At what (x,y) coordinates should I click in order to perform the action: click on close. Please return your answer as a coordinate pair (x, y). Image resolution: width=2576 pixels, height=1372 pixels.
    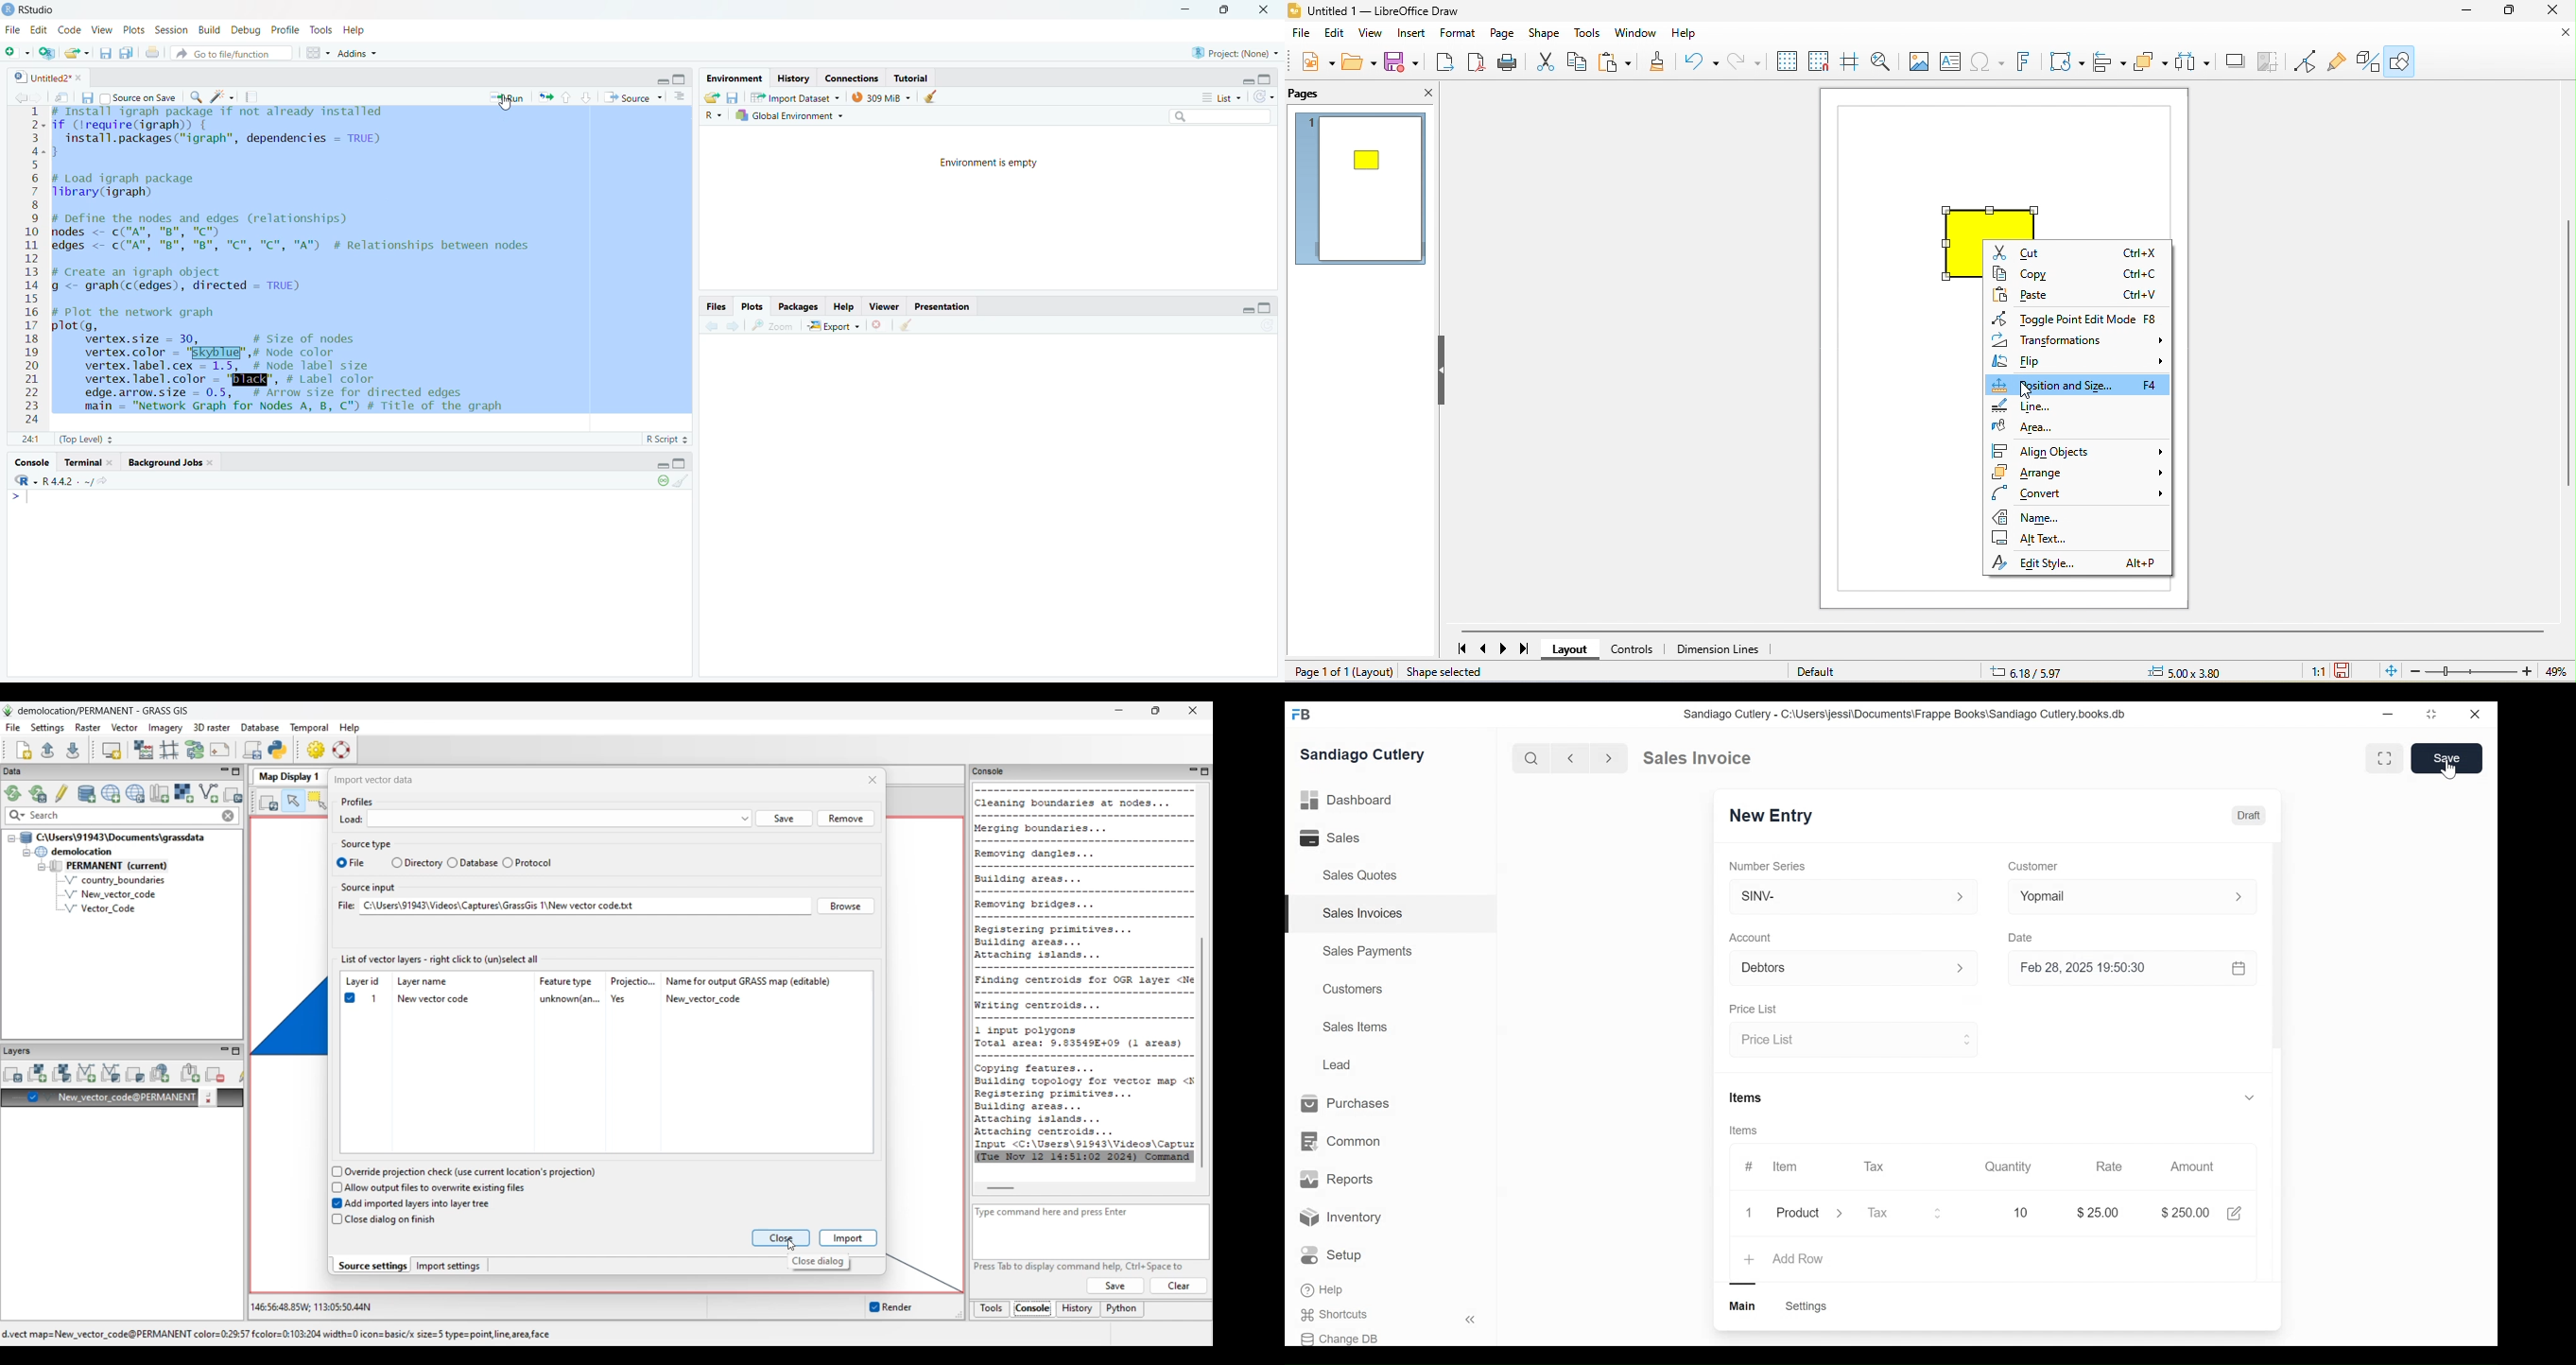
    Looking at the image, I should click on (1417, 92).